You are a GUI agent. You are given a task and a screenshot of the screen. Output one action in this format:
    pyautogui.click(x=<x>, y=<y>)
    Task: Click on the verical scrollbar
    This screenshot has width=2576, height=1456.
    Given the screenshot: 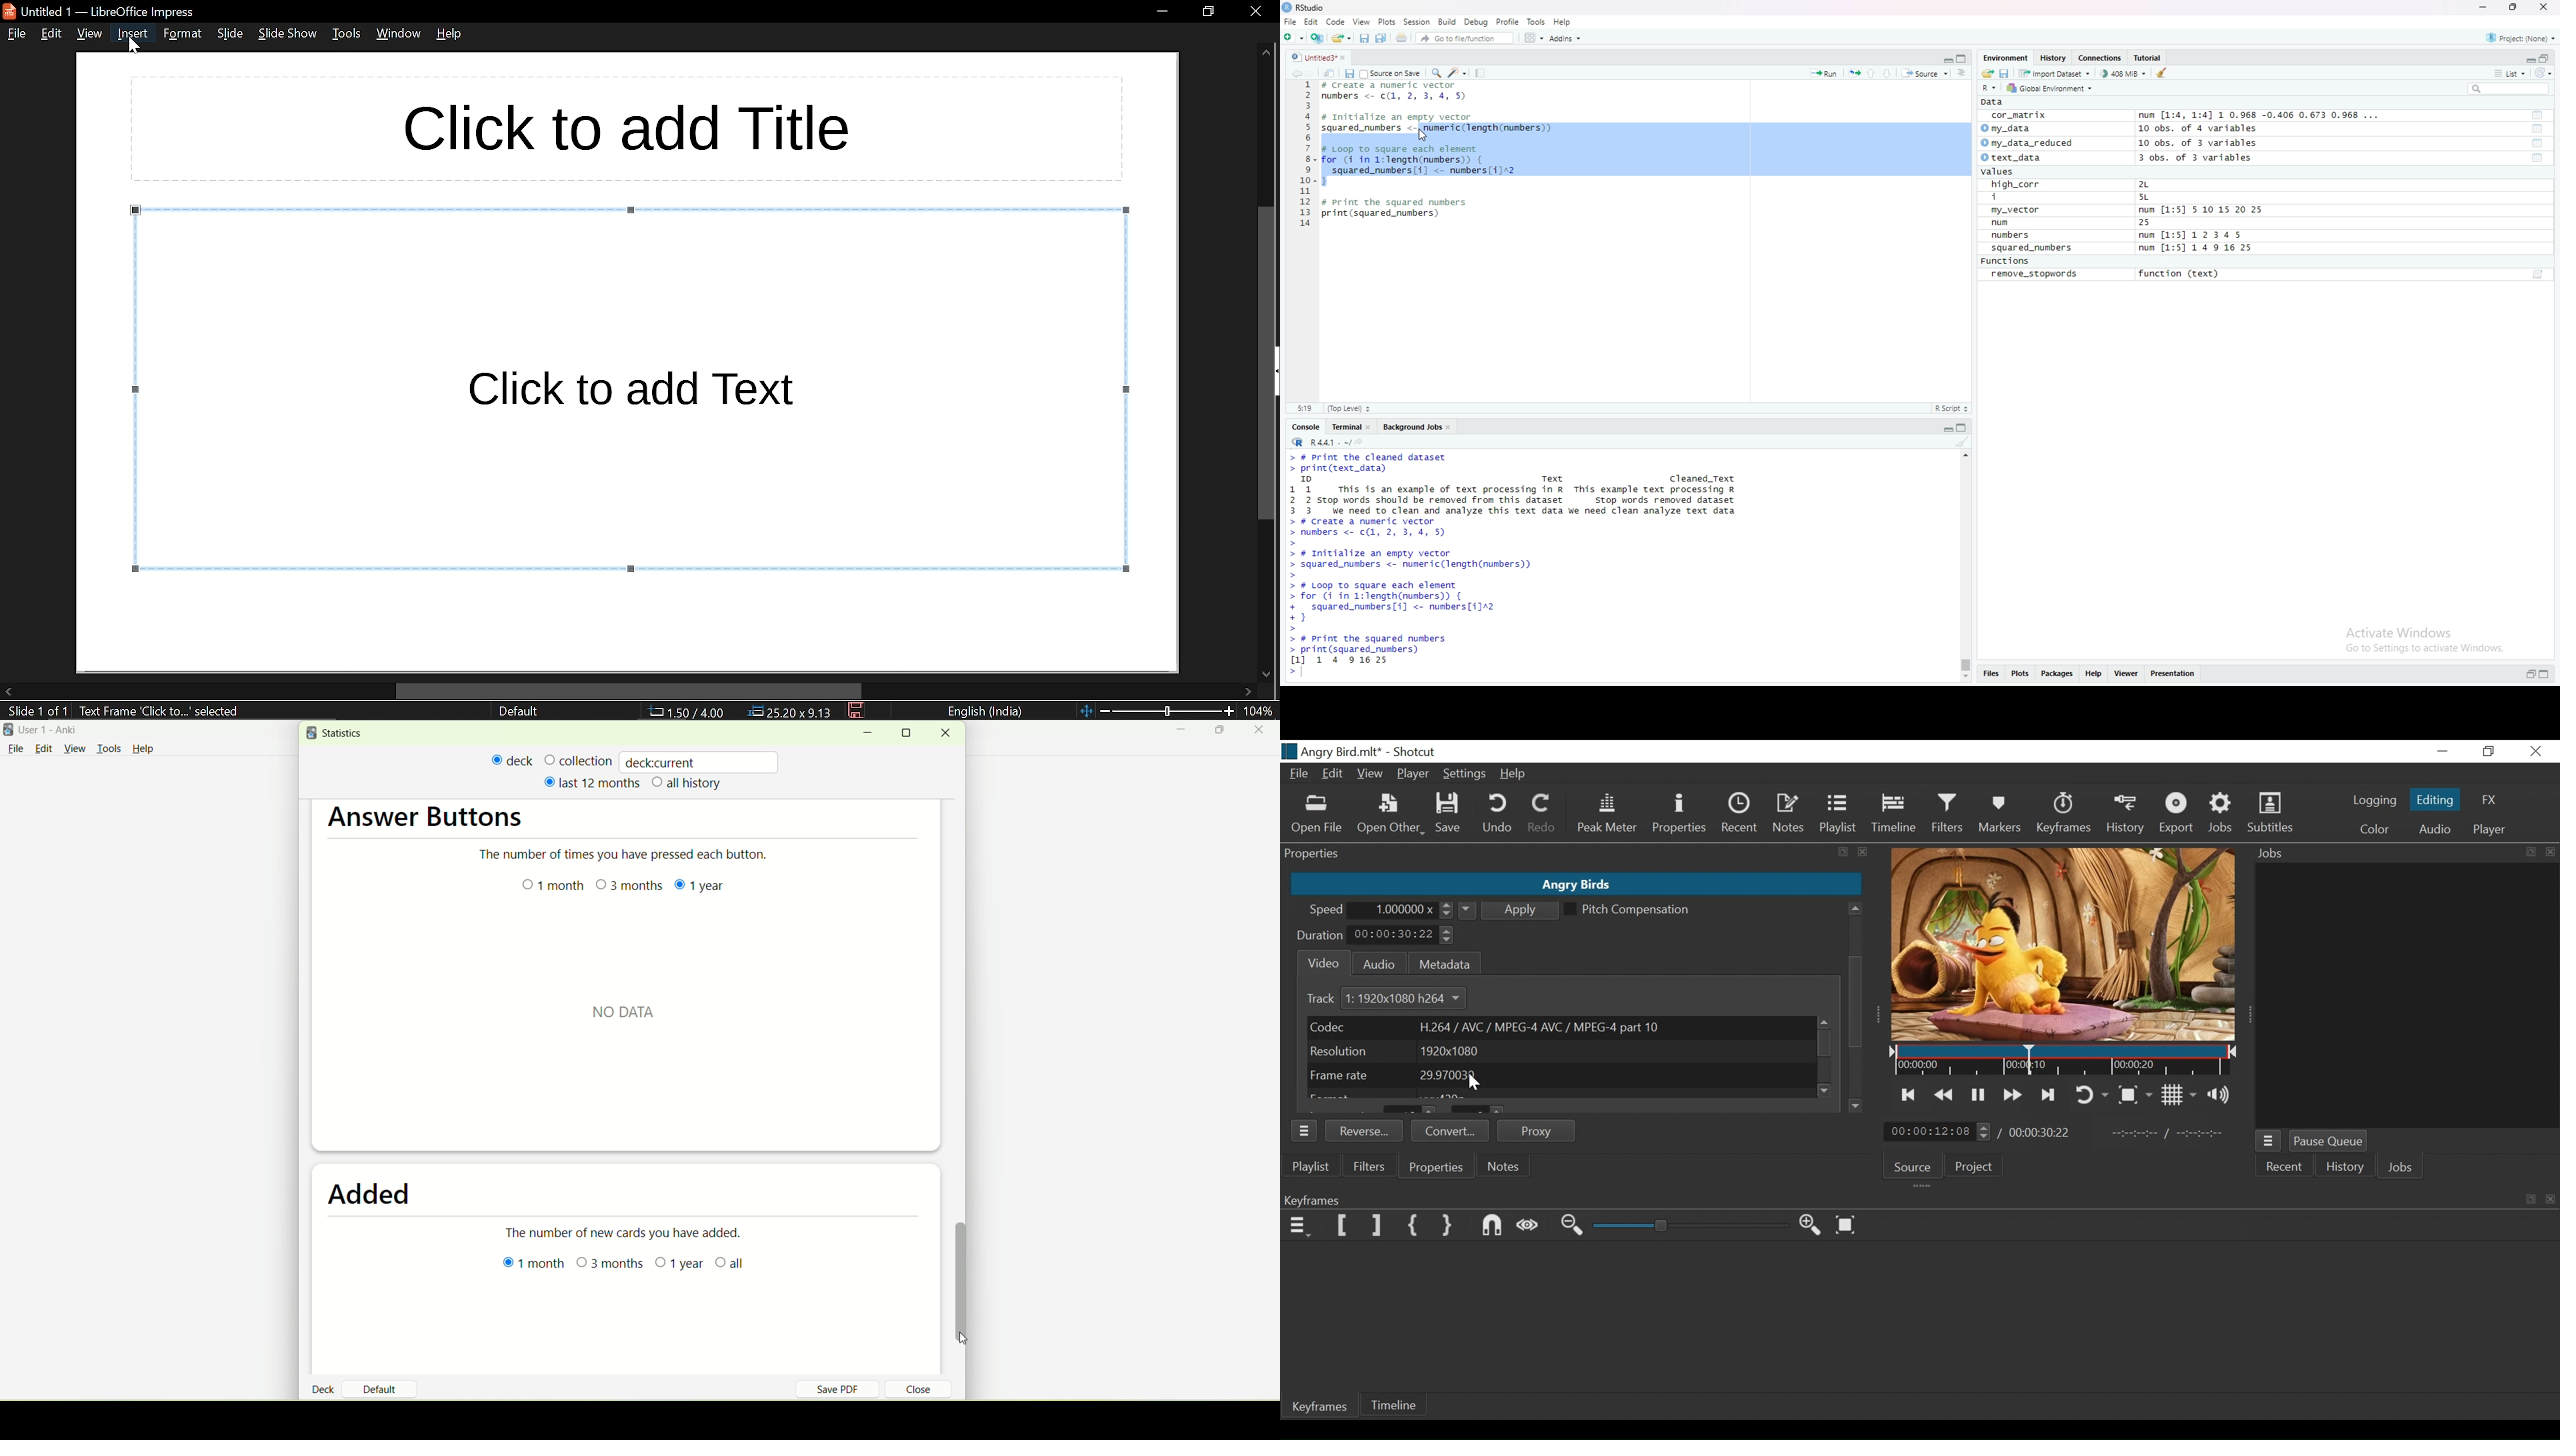 What is the action you would take?
    pyautogui.click(x=1964, y=665)
    